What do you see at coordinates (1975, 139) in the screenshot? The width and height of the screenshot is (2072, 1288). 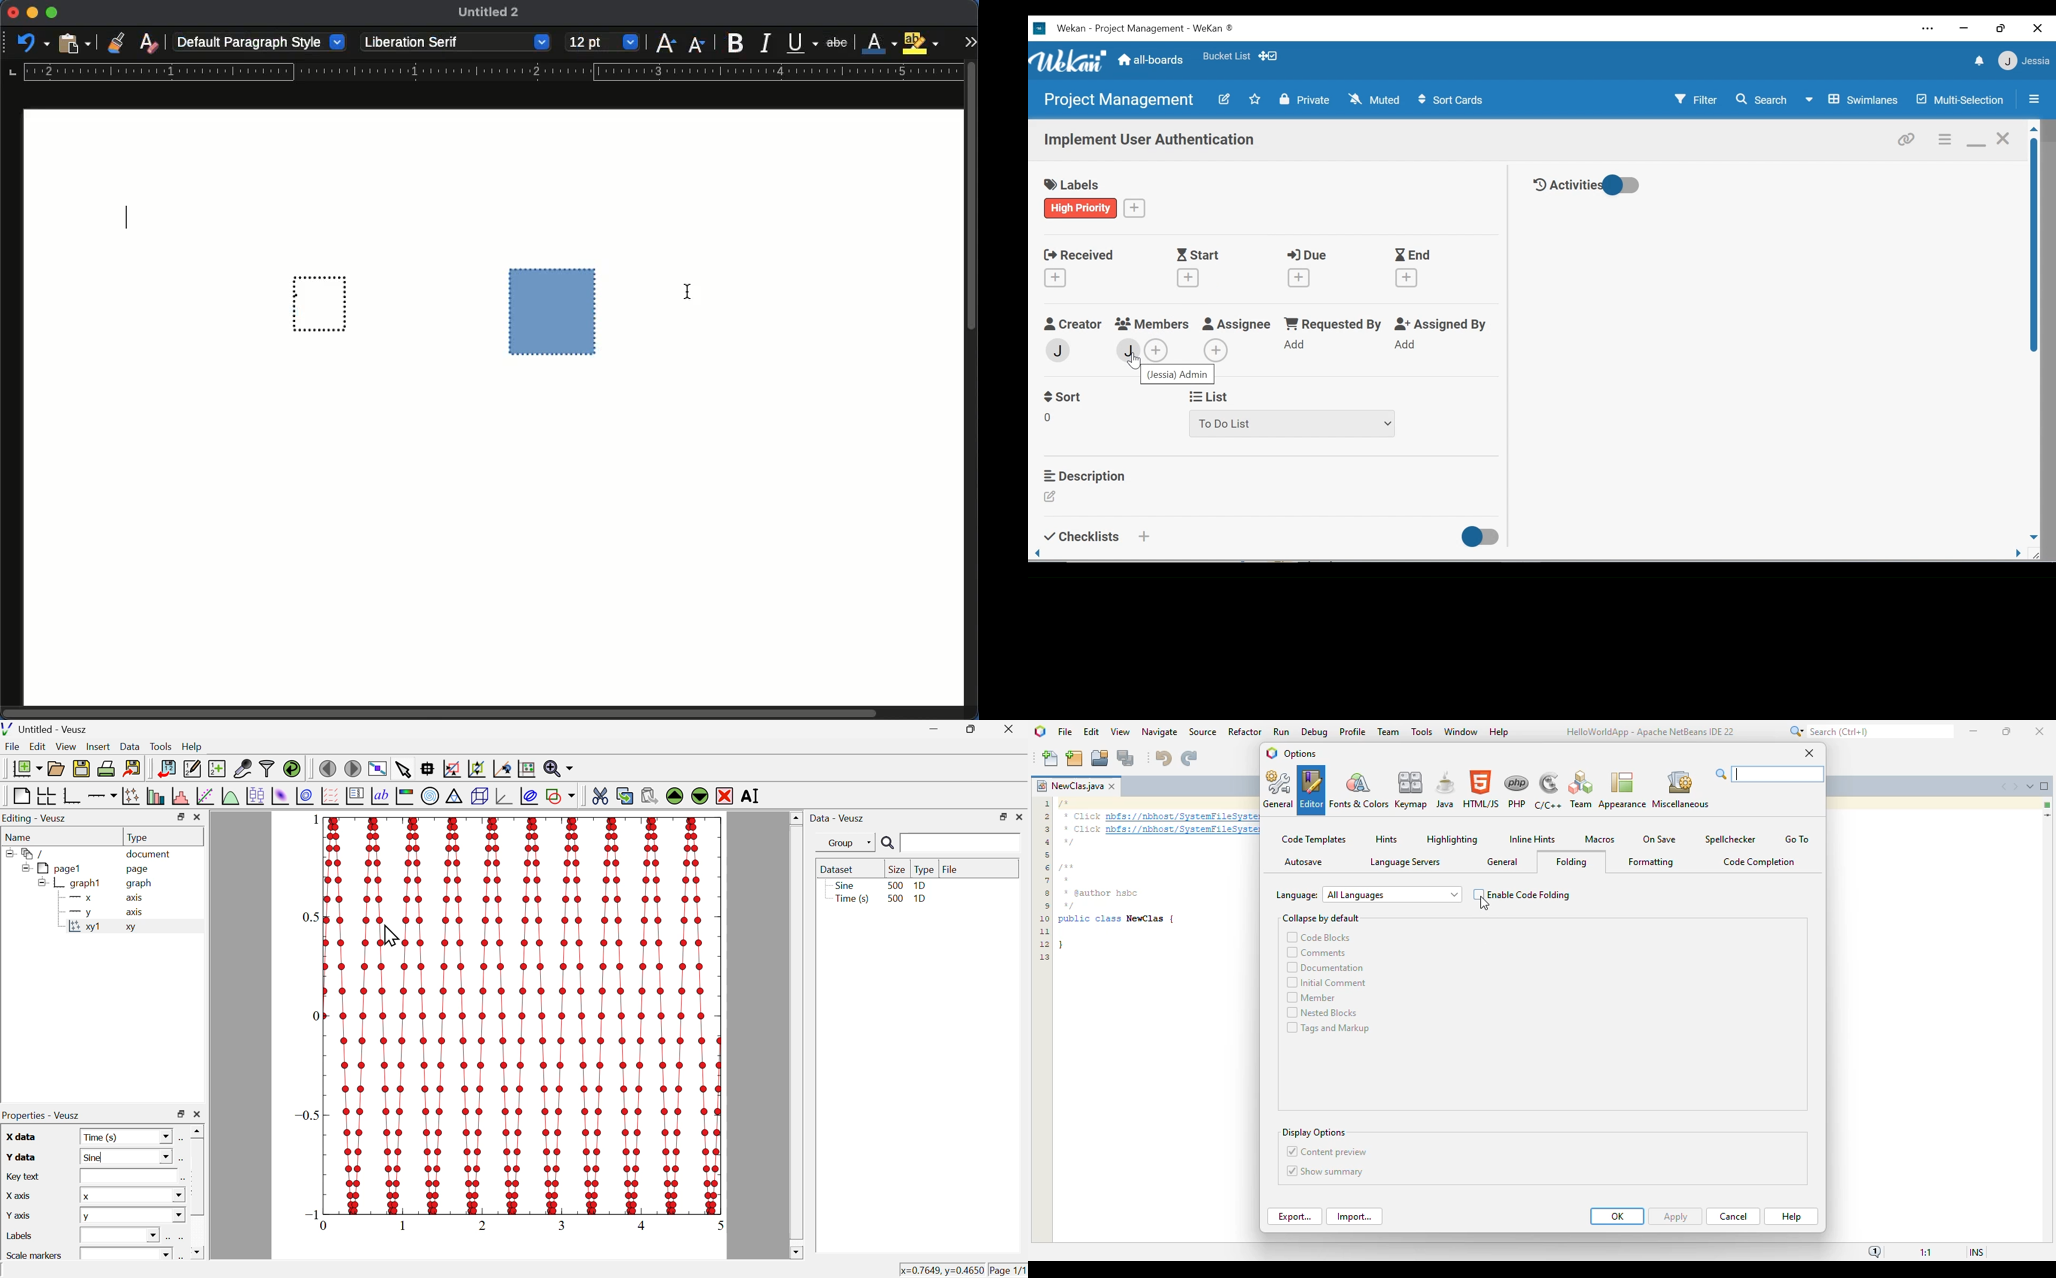 I see `minimize` at bounding box center [1975, 139].